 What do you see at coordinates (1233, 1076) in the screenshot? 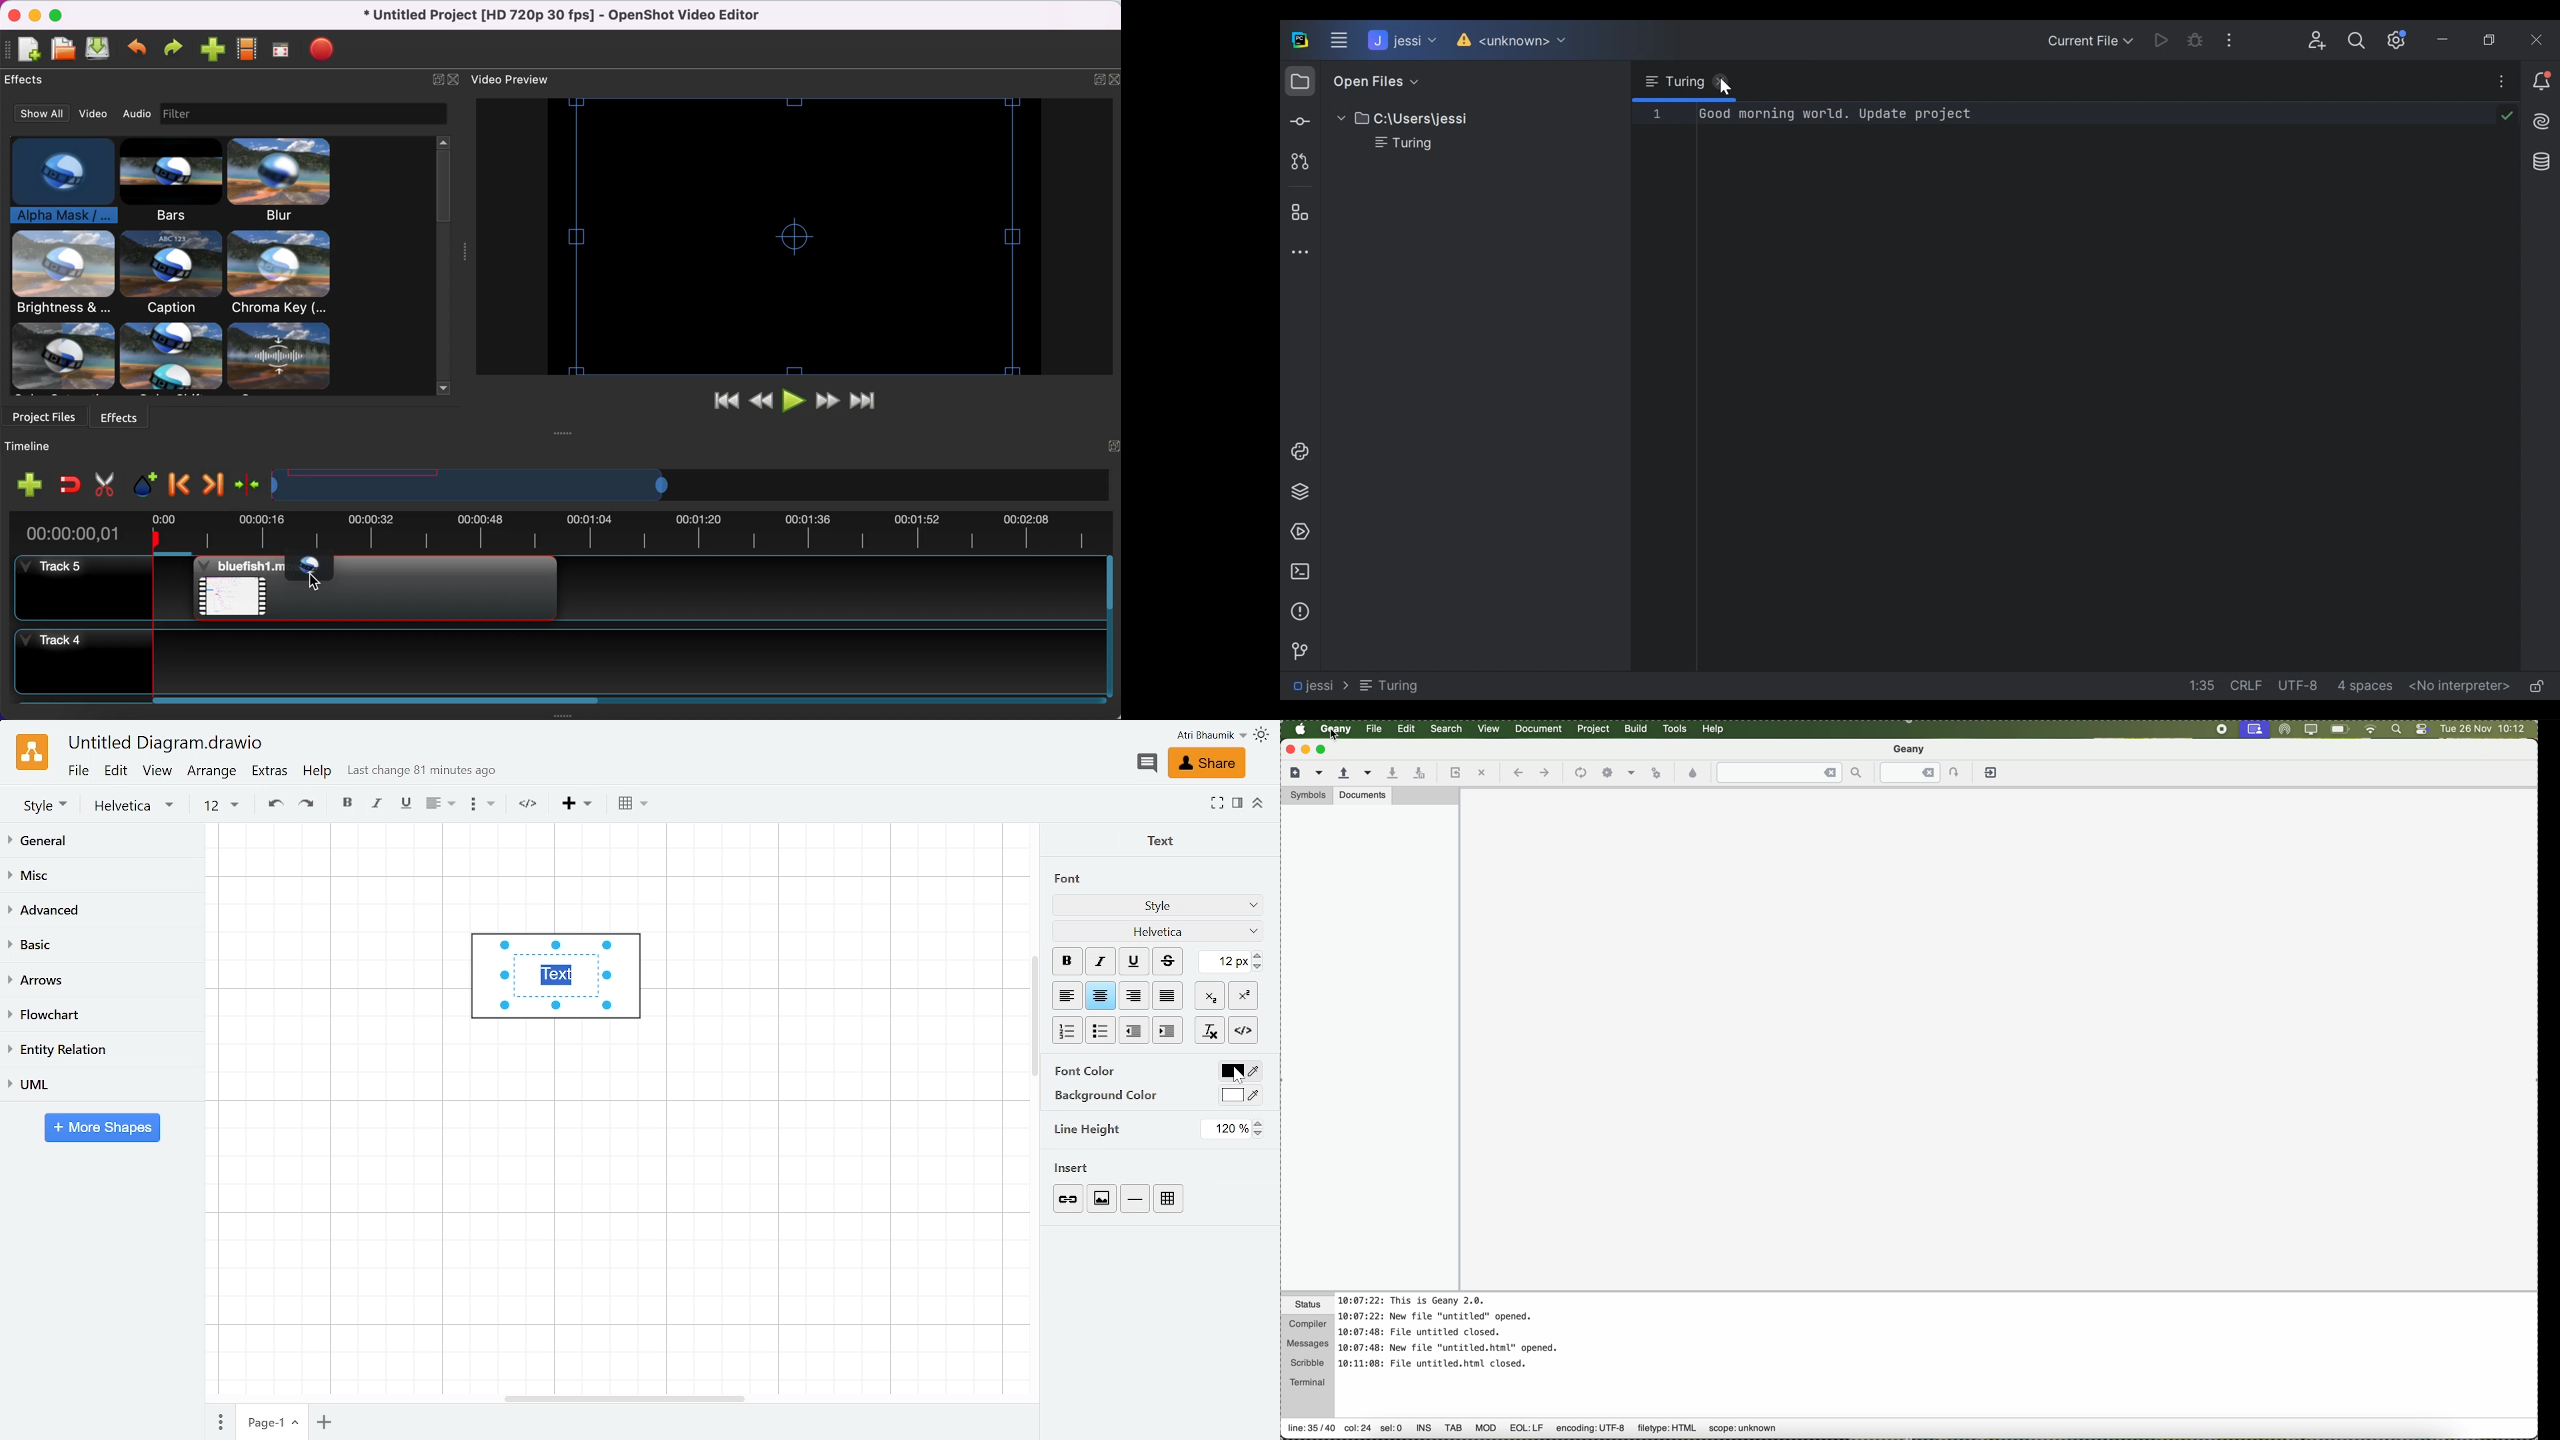
I see `cursor` at bounding box center [1233, 1076].